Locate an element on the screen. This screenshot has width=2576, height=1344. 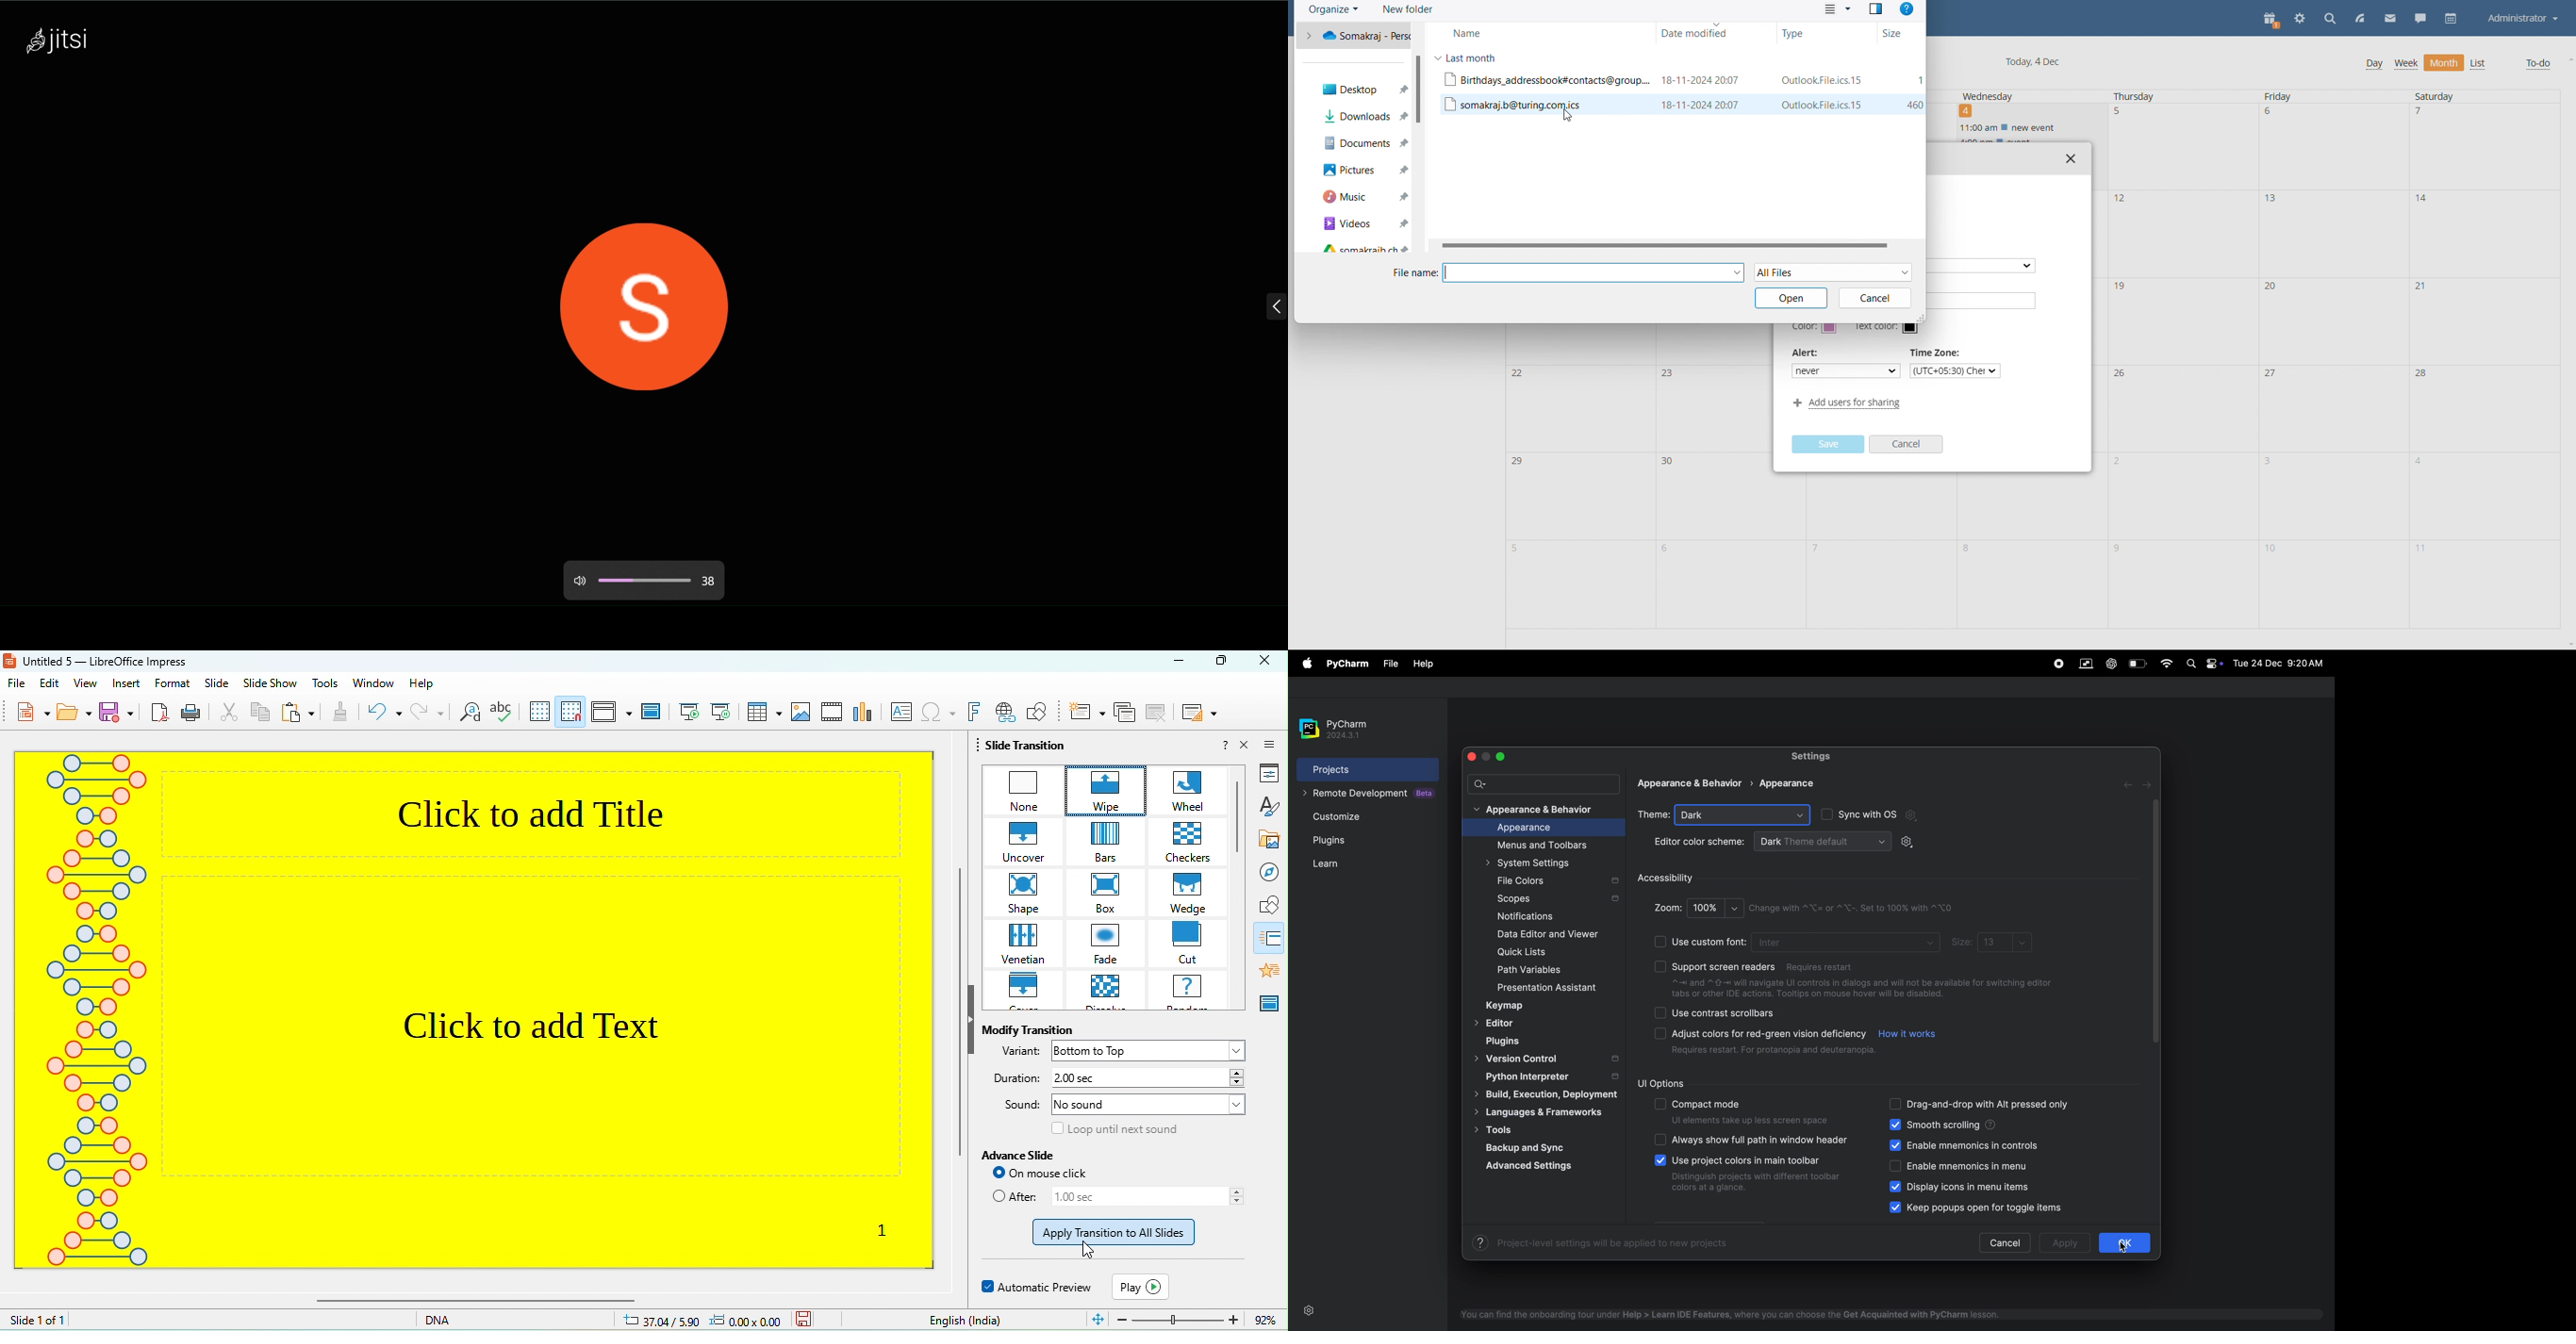
select file type is located at coordinates (1831, 273).